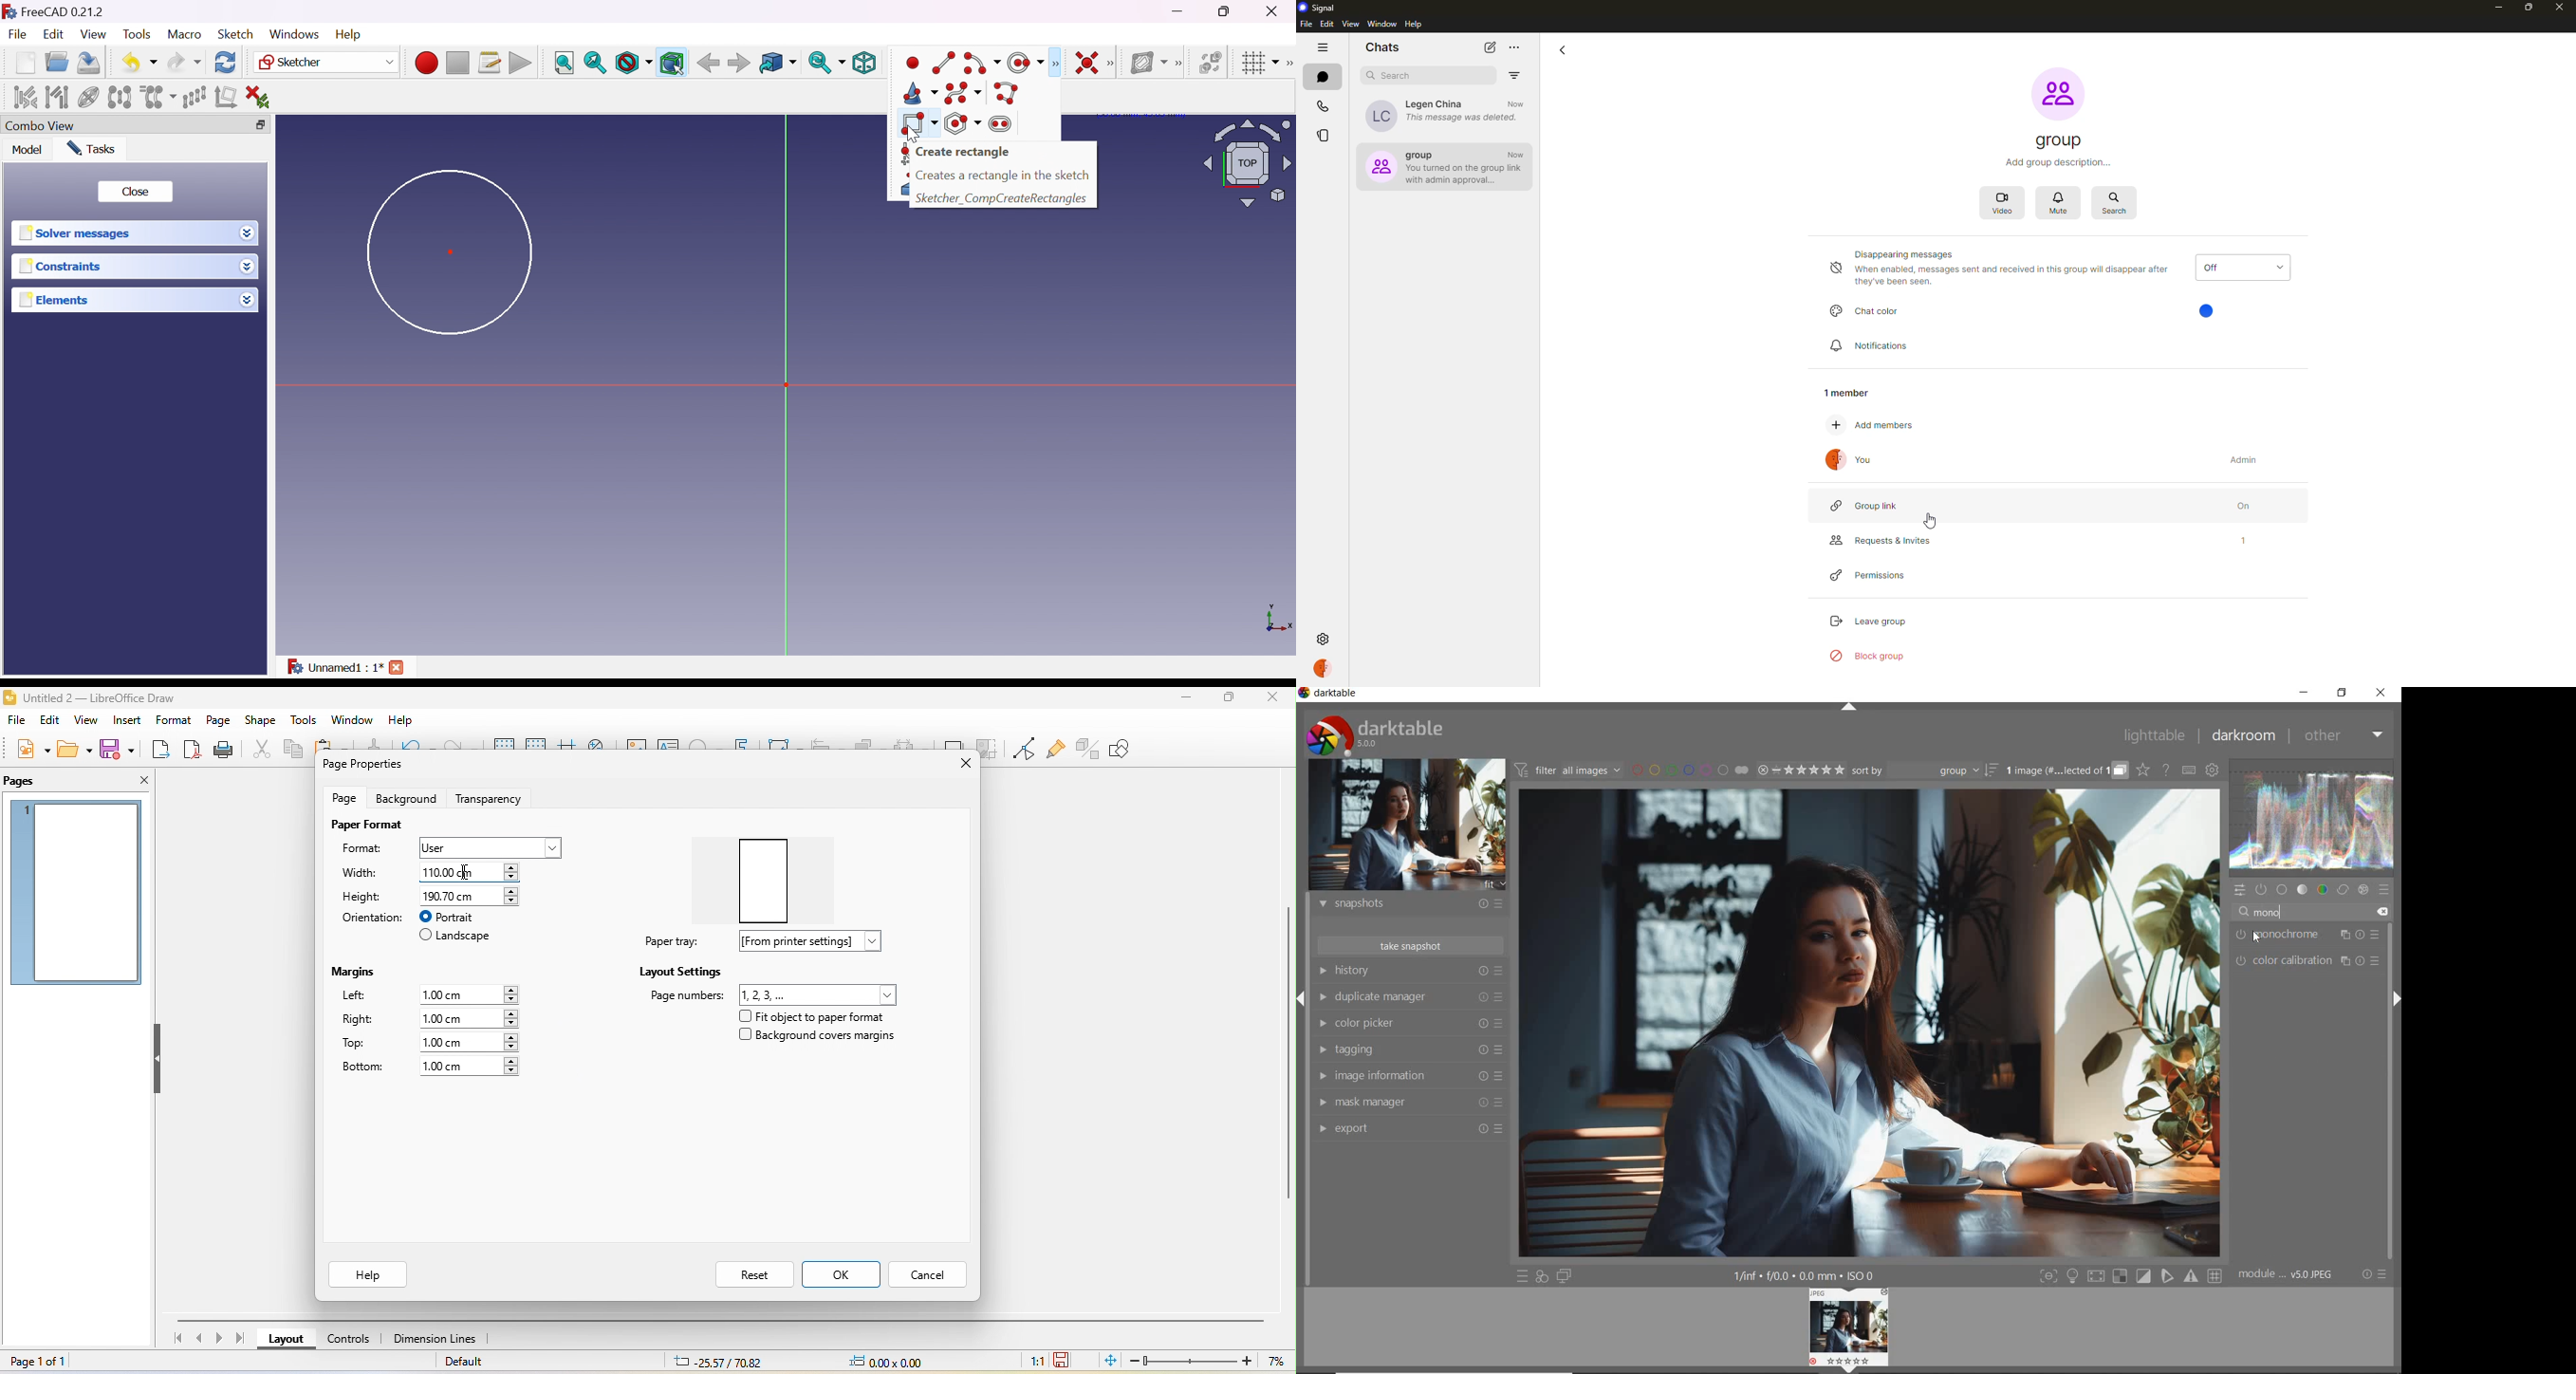  What do you see at coordinates (1407, 1049) in the screenshot?
I see `tagging` at bounding box center [1407, 1049].